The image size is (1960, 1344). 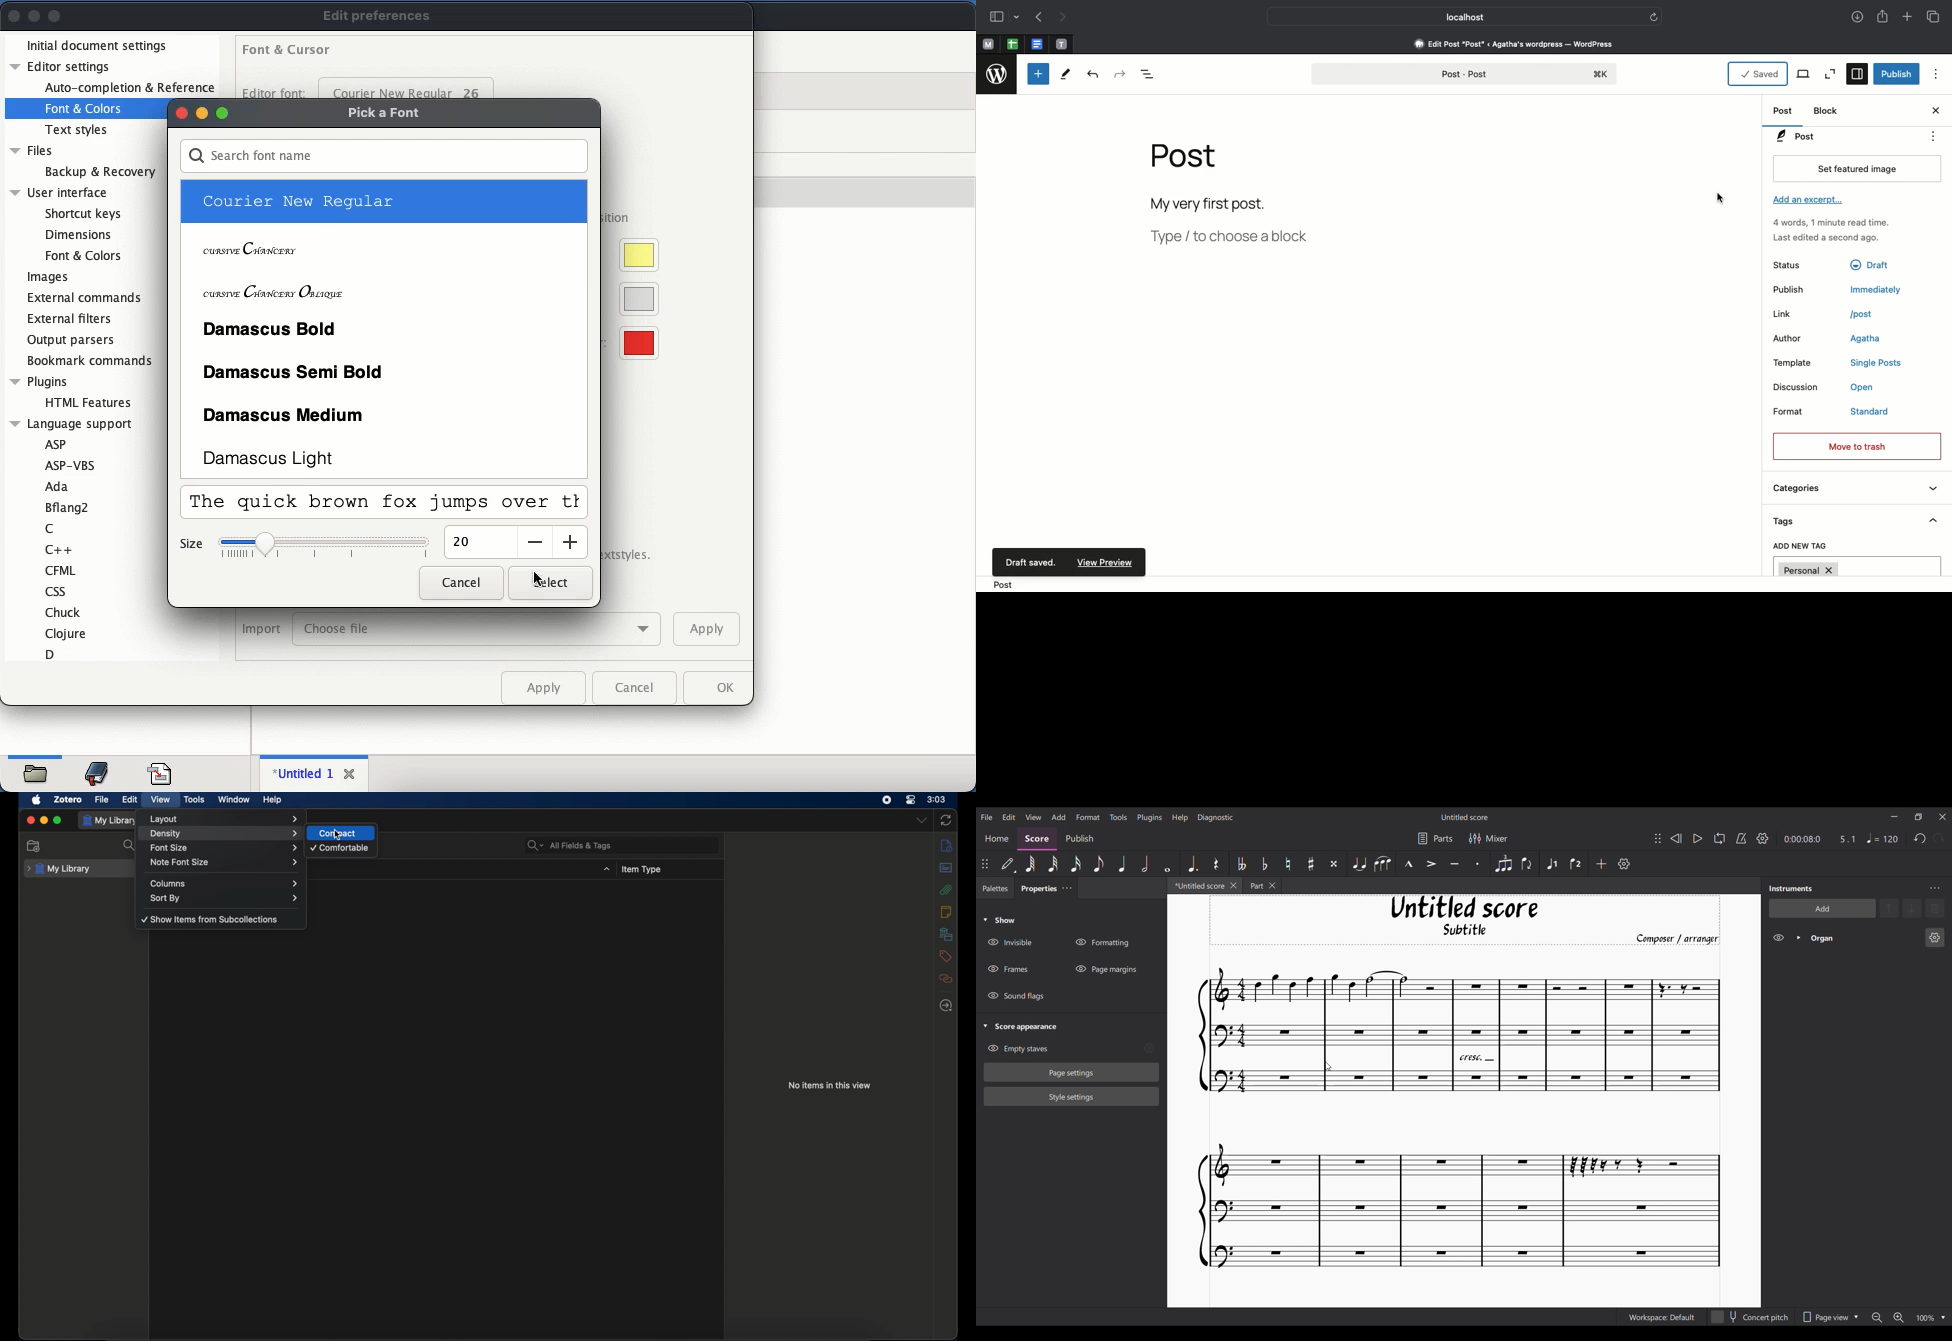 I want to click on Marcato, so click(x=1409, y=864).